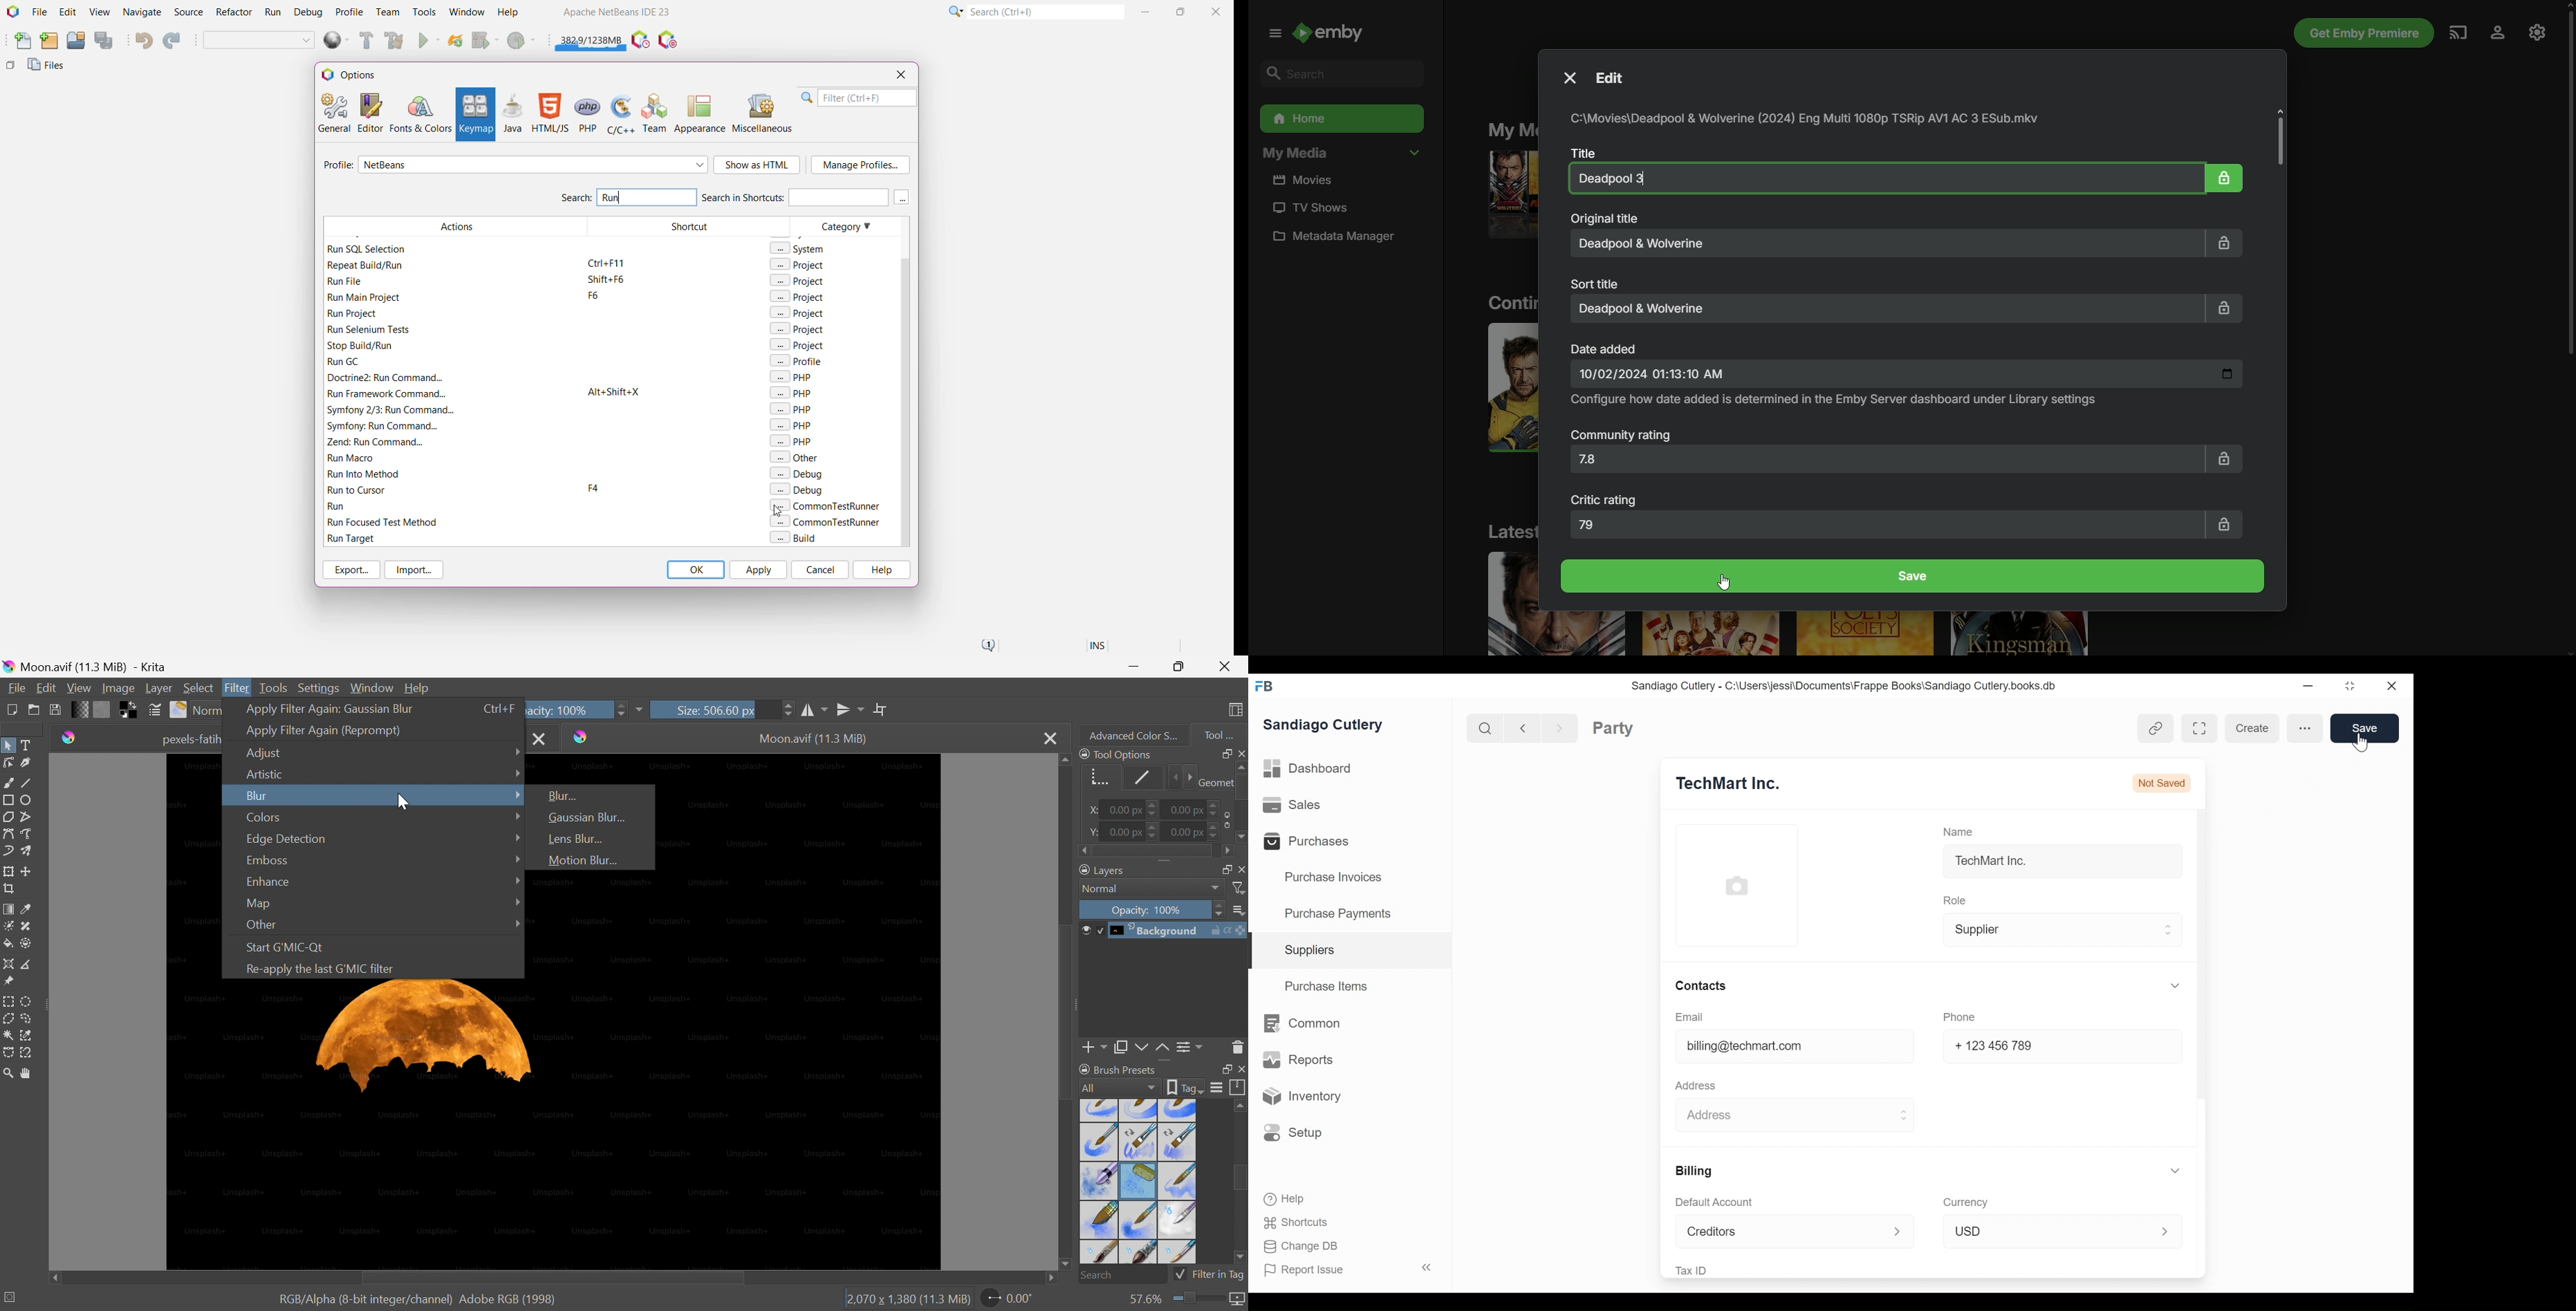  I want to click on Filter in Tag, so click(1210, 1277).